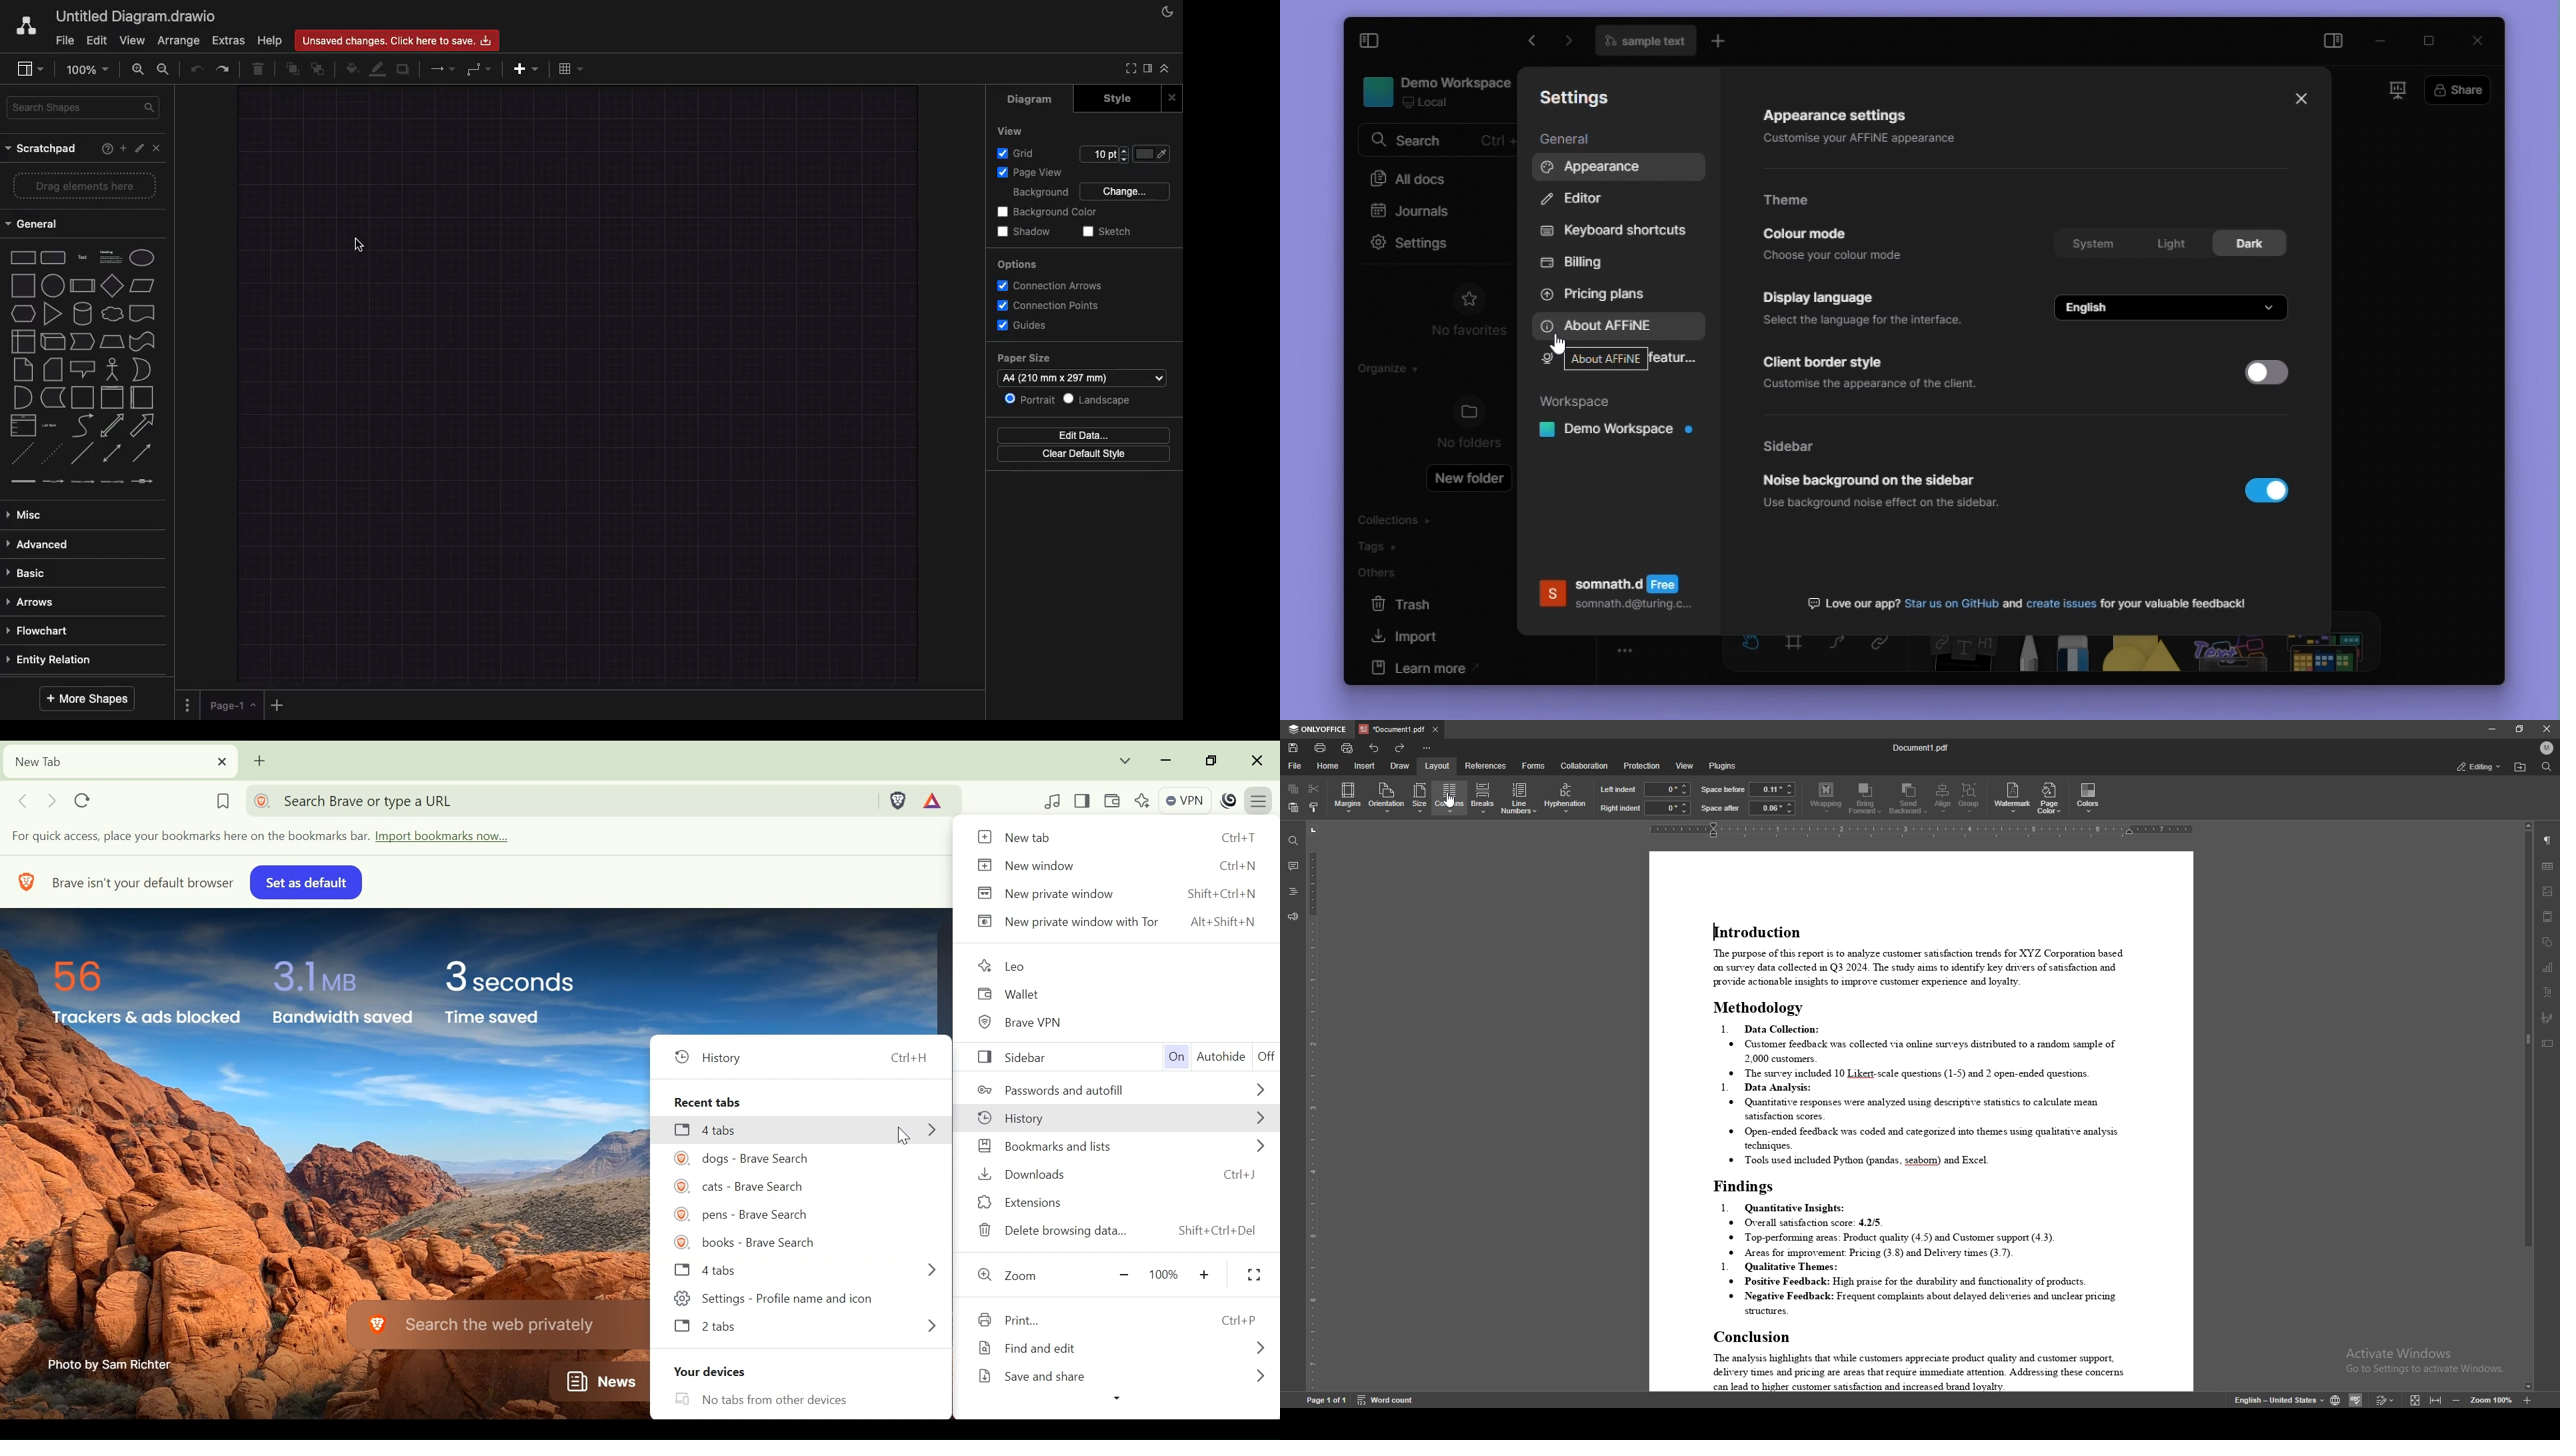  What do you see at coordinates (52, 369) in the screenshot?
I see `card` at bounding box center [52, 369].